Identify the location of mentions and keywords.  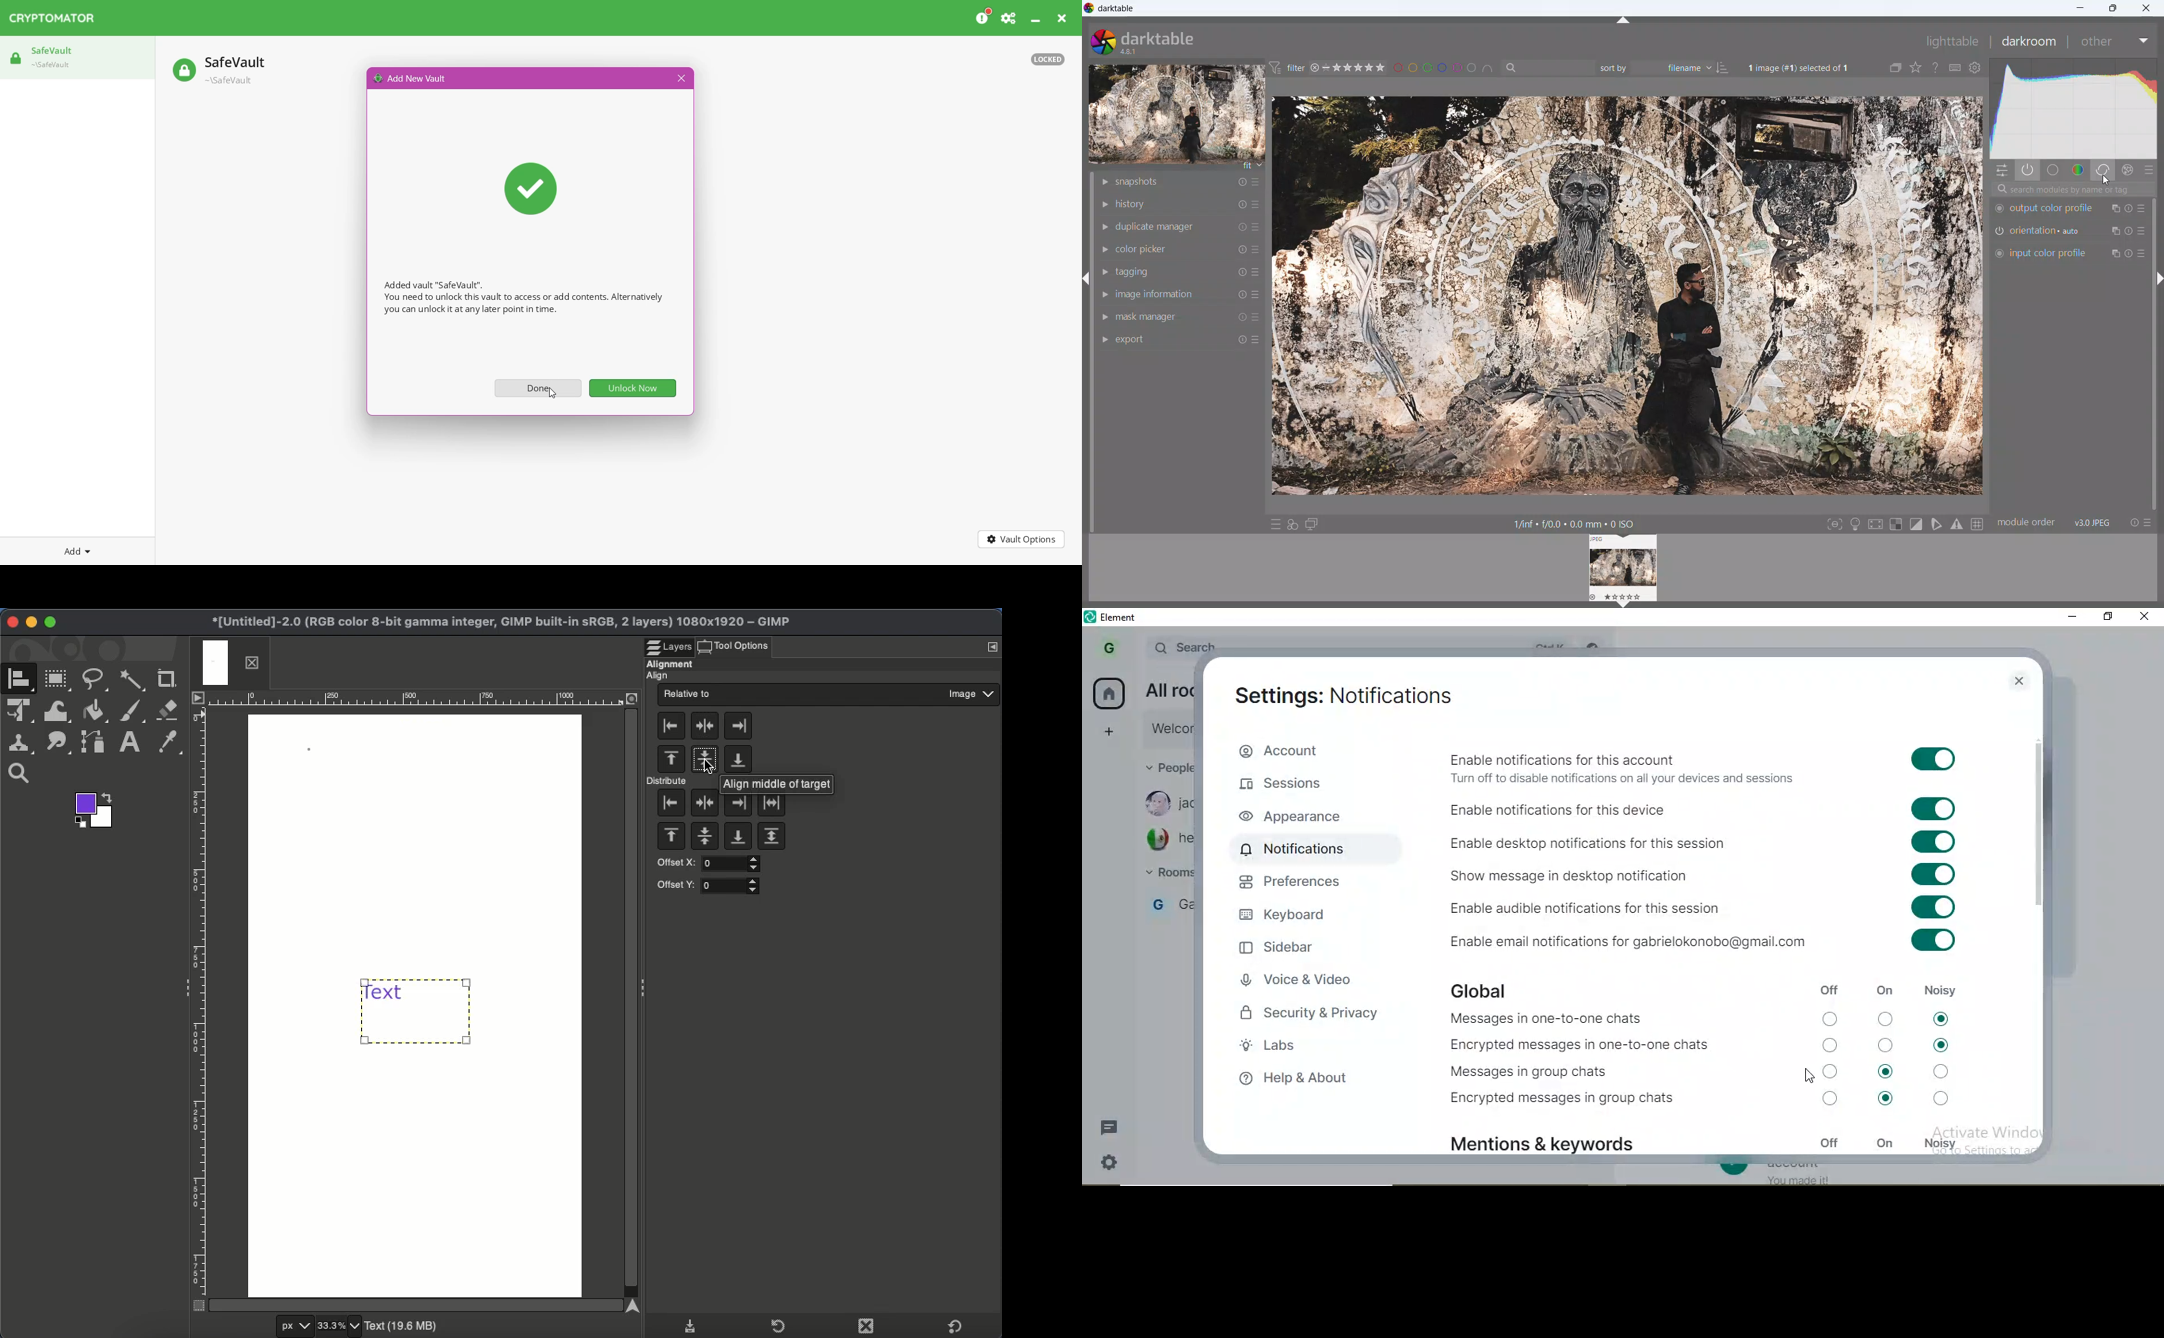
(1549, 1138).